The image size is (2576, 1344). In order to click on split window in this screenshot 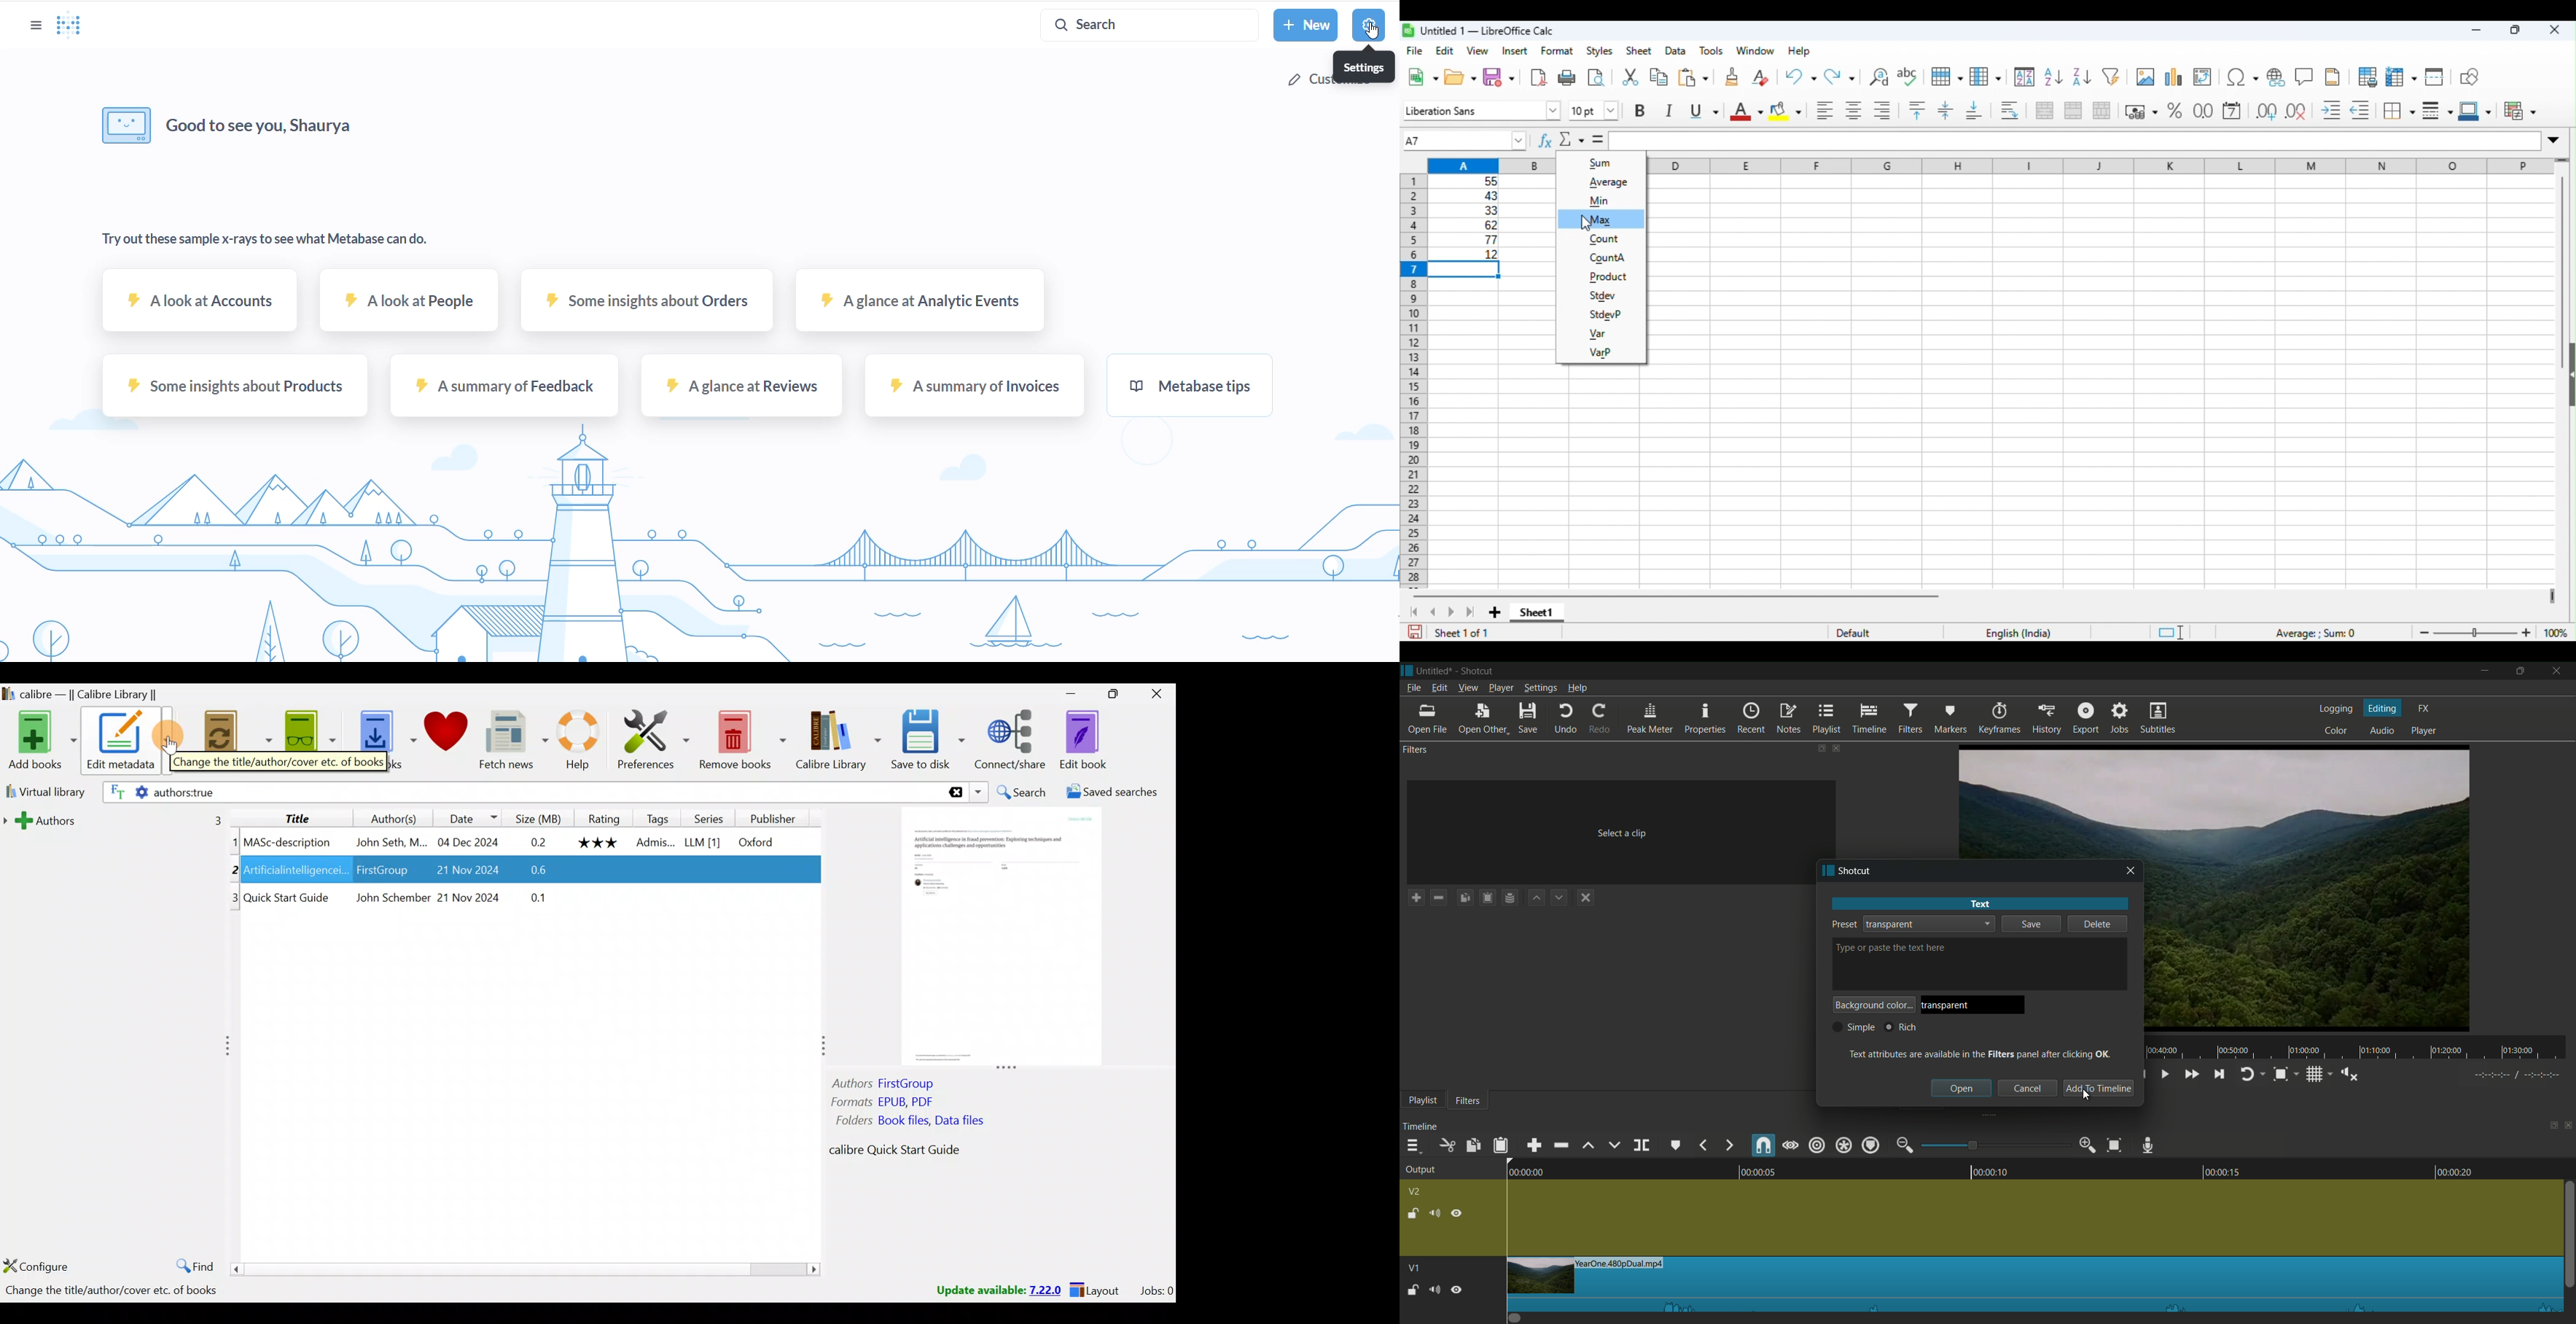, I will do `click(2437, 75)`.